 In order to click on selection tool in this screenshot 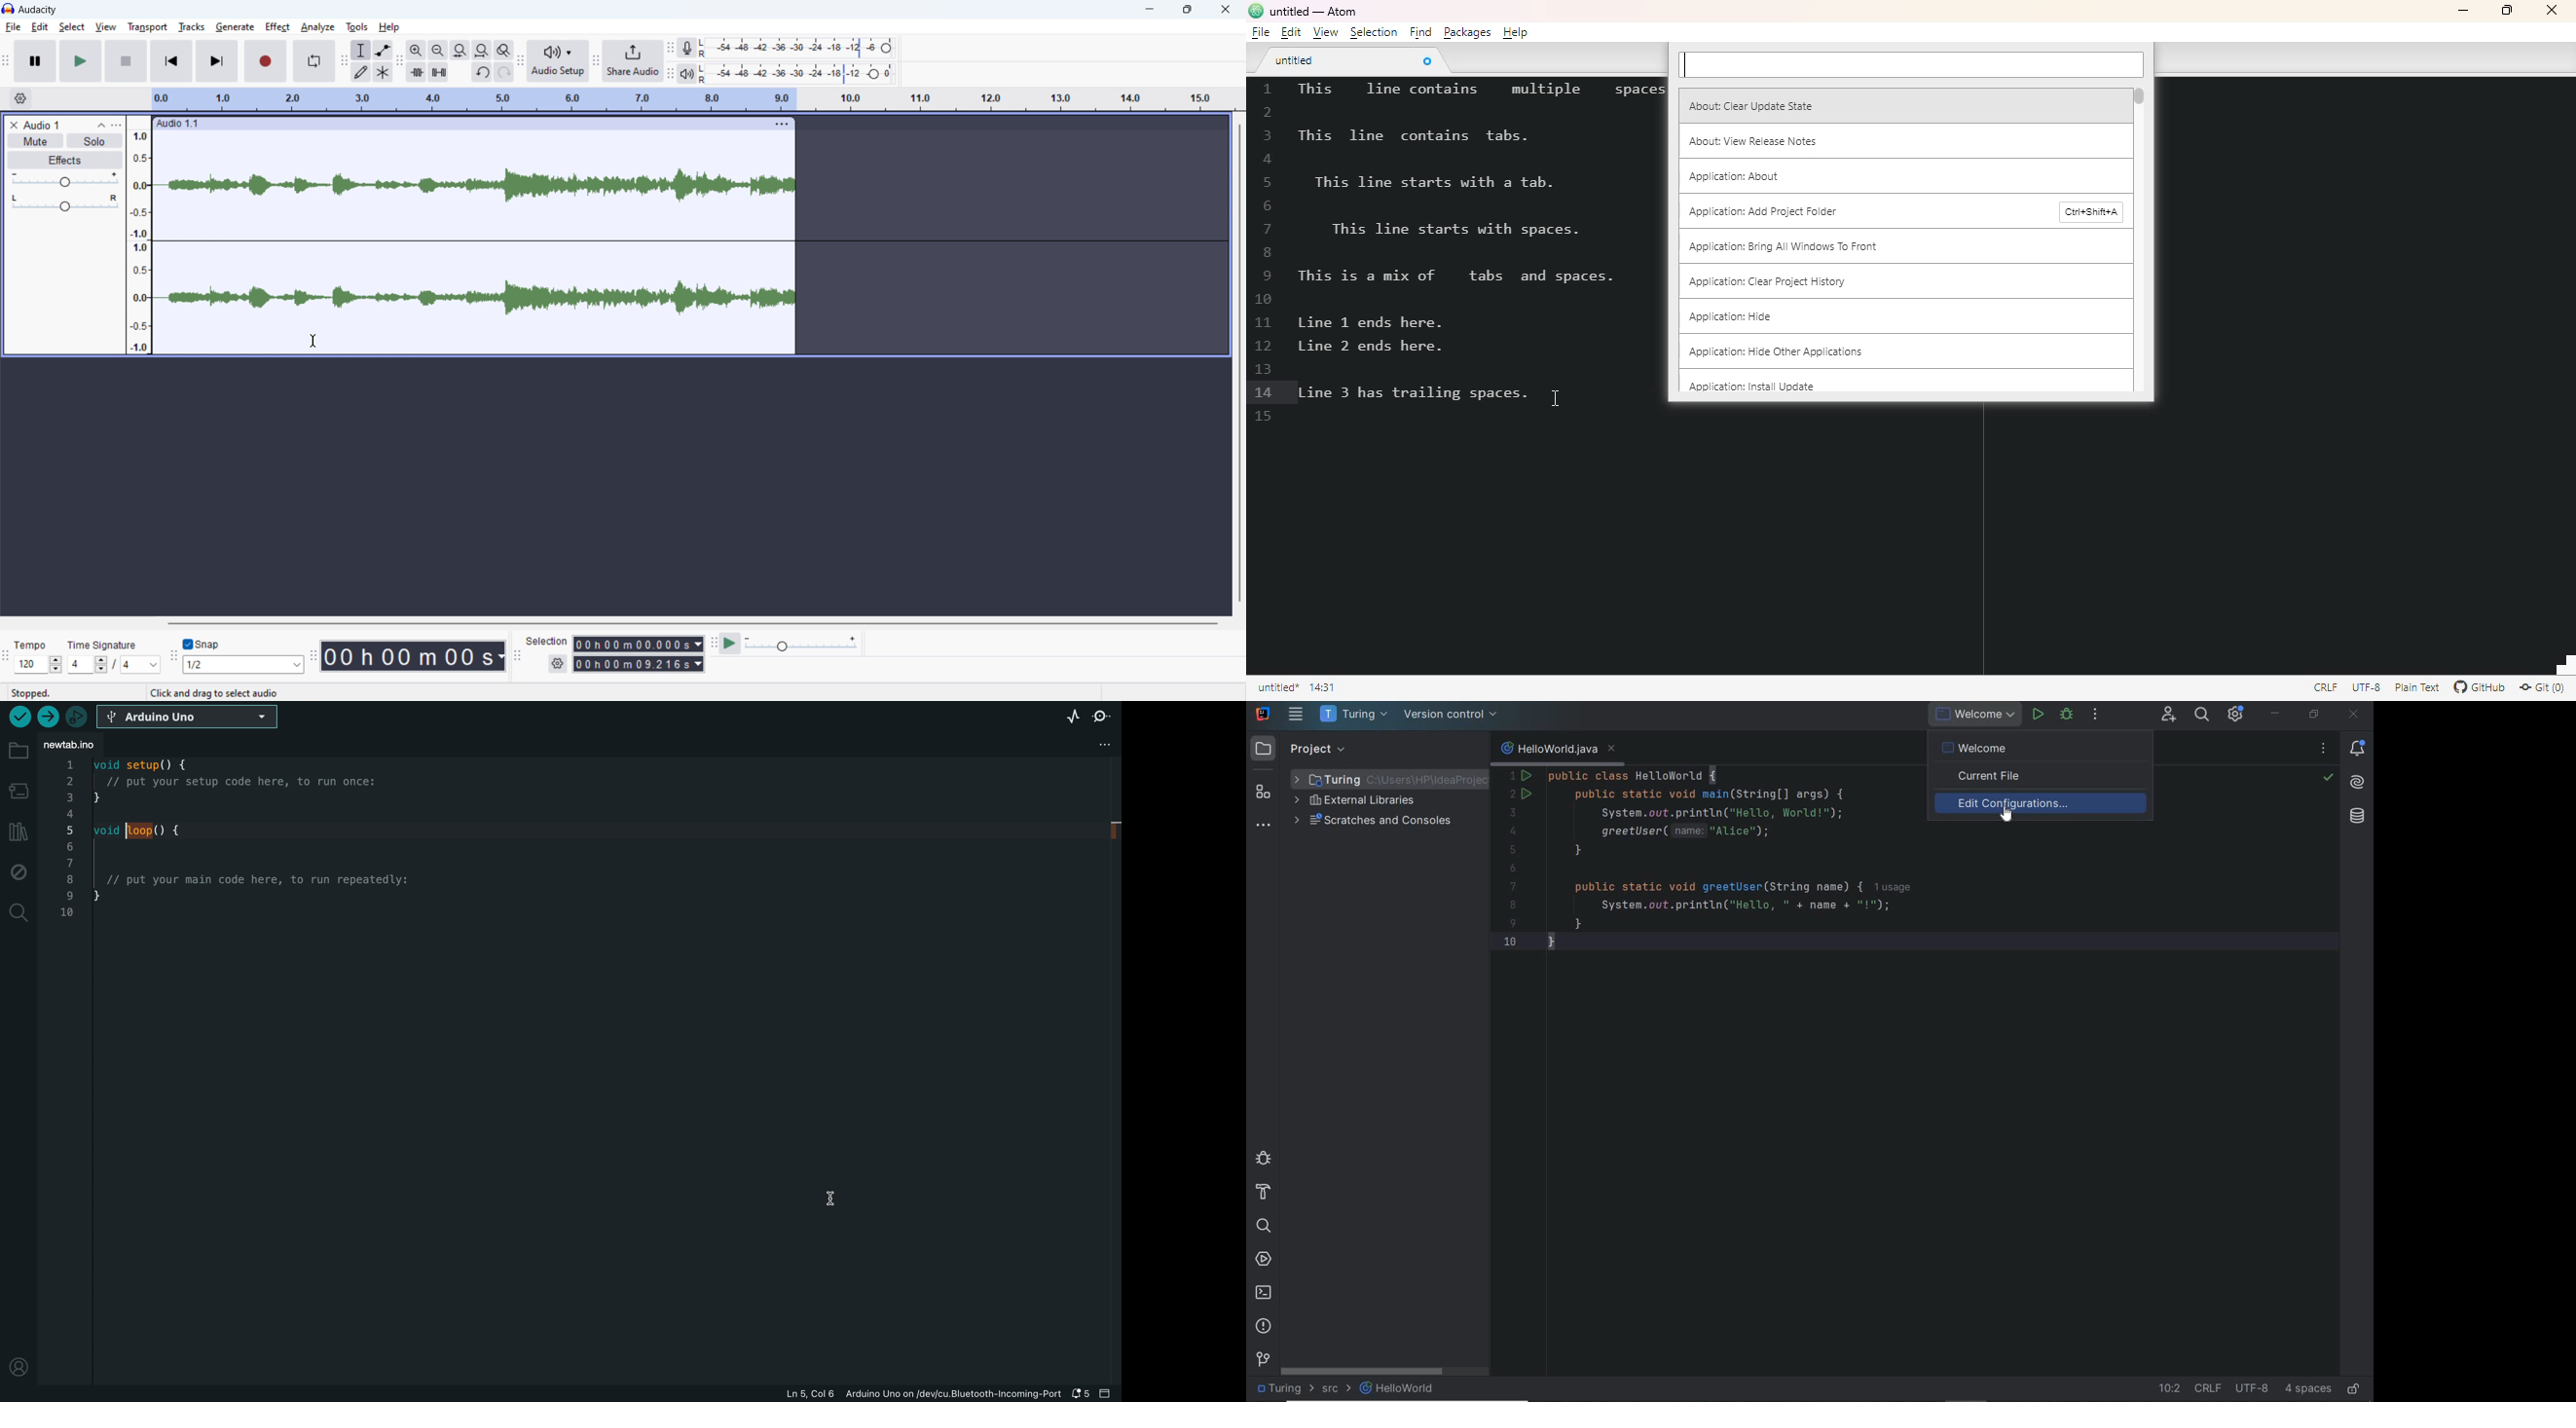, I will do `click(361, 49)`.